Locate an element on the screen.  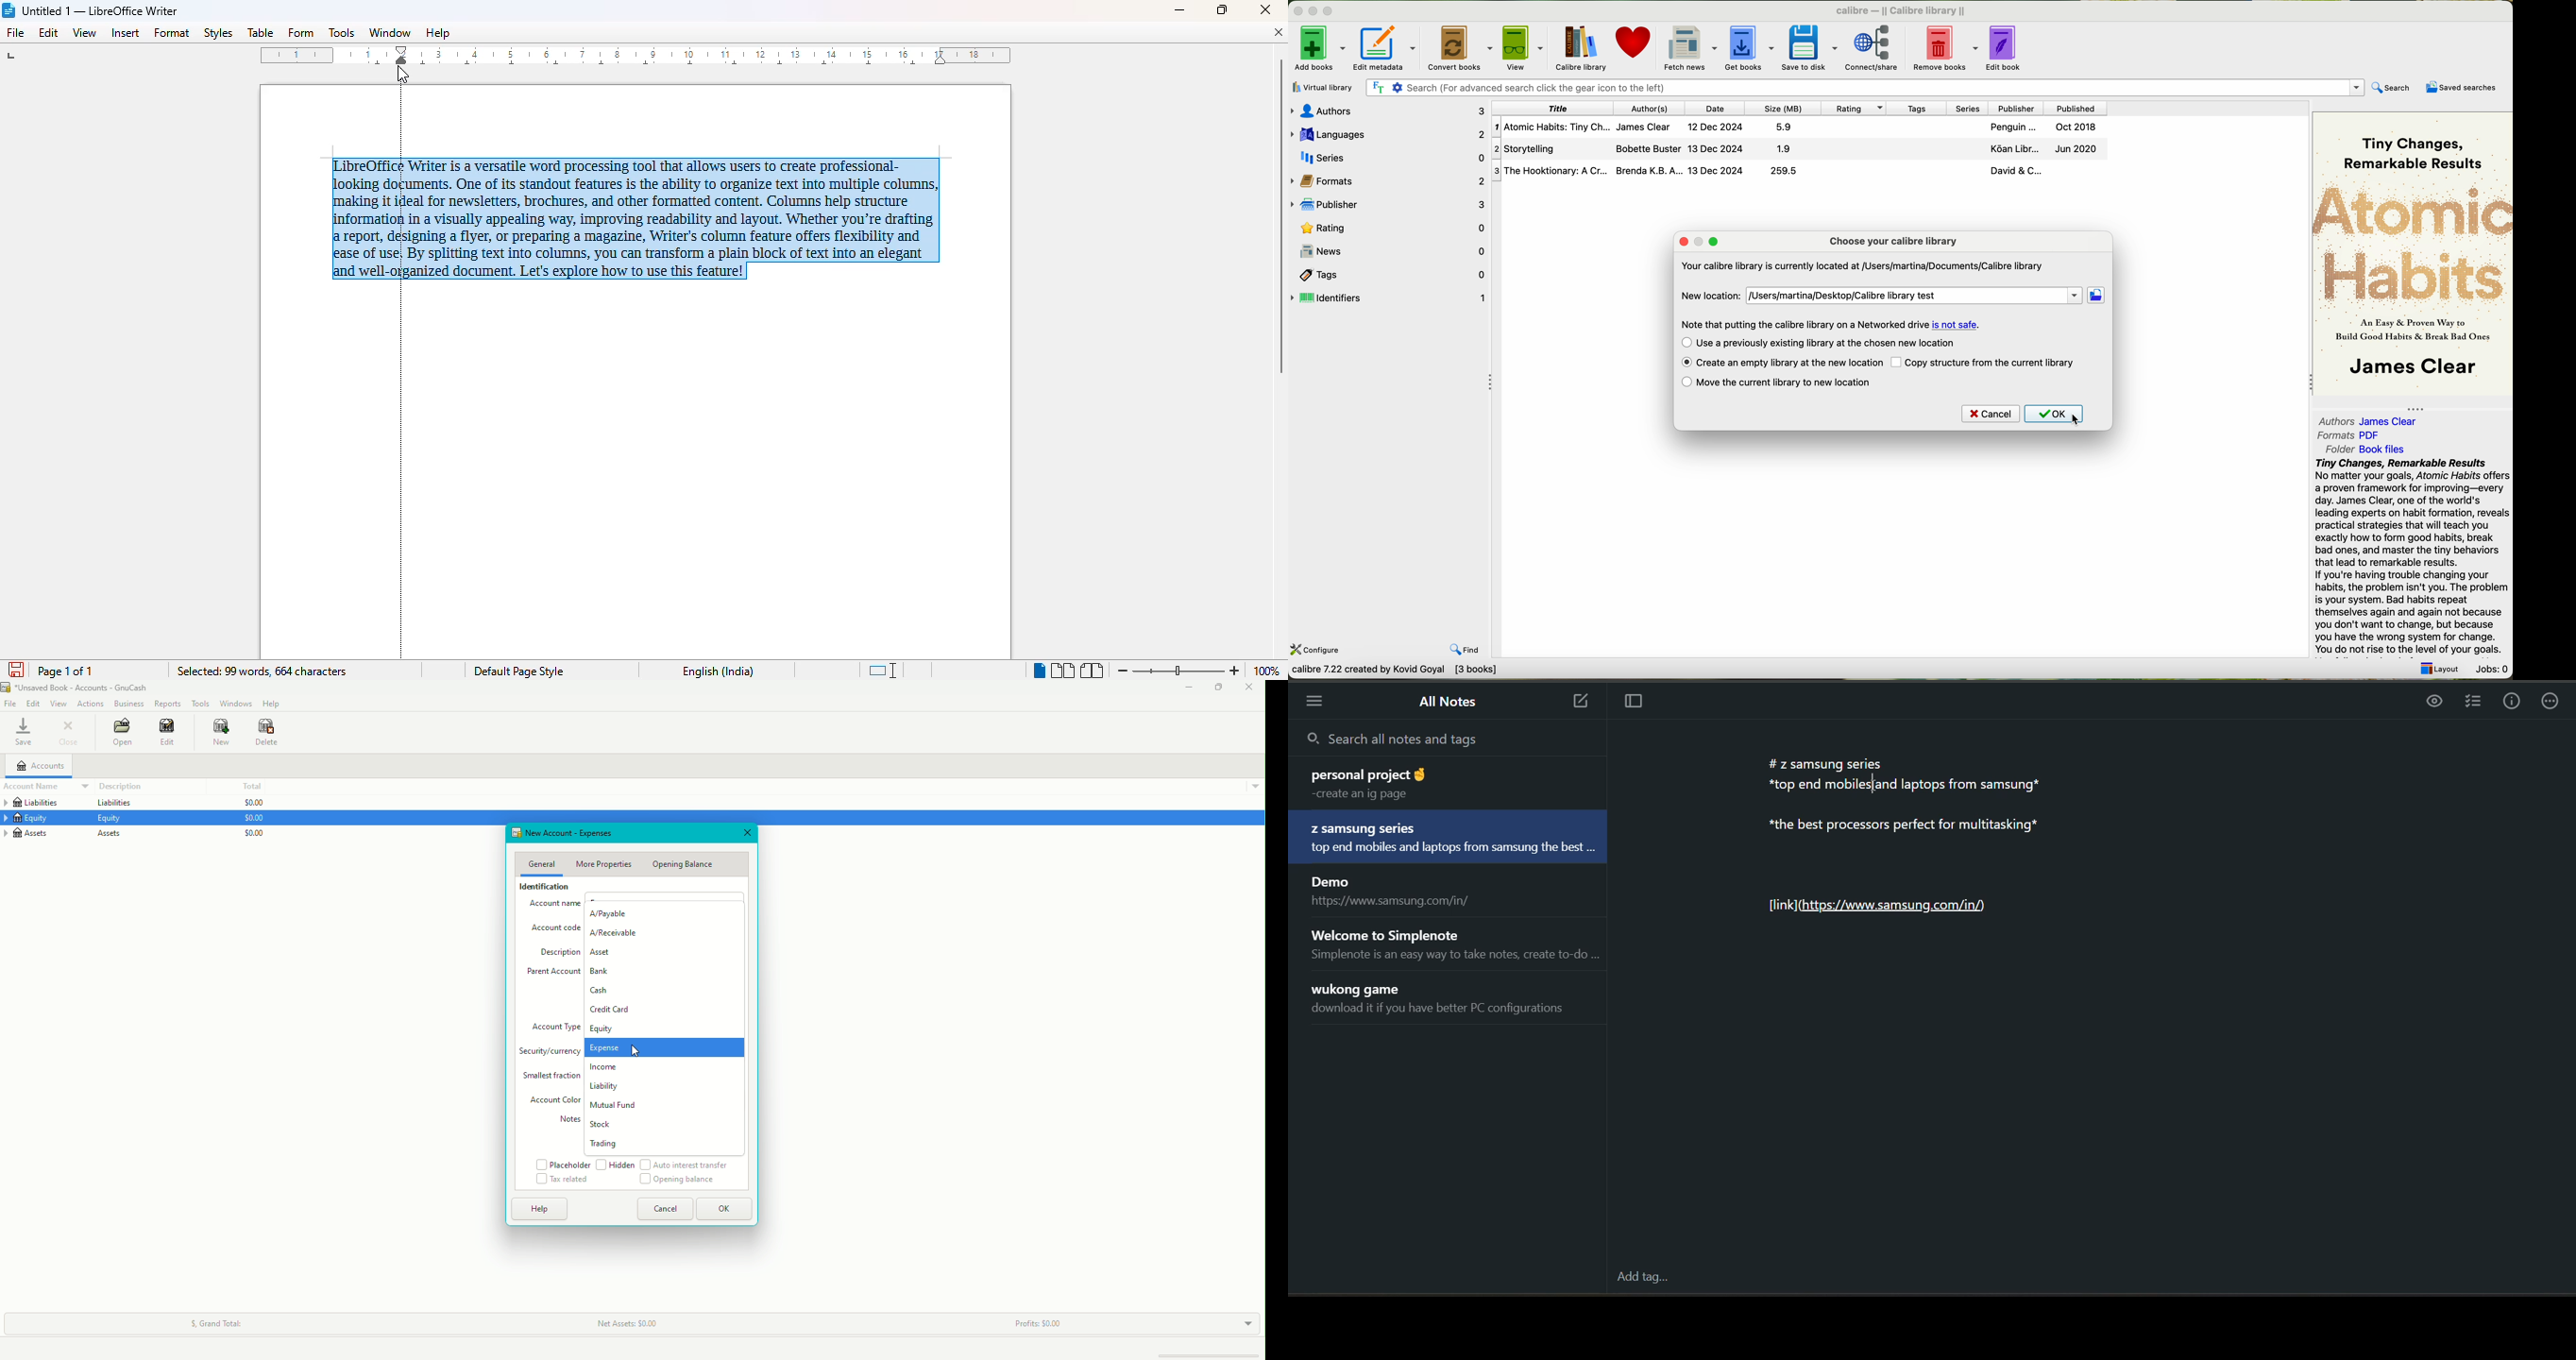
Tiny Changes, Remarkable Results
No matter your goals, Atomic Habits o
a proven framework for improving—ev
day. James Clear, one of the world's
leading experts on habit formation, rex
practical strategies that will teach you
exactly how to form good habits, brea
bad ones, and master the tiny behavio
that lead to remarkable results.

If you're having trouble changing your
habits, the problem isn't you. The prok
is your system. Bad habits repeat
themselves again and again not becat
you don't want to change, but becaus
vou have the wrona svstem for chanas is located at coordinates (2412, 555).